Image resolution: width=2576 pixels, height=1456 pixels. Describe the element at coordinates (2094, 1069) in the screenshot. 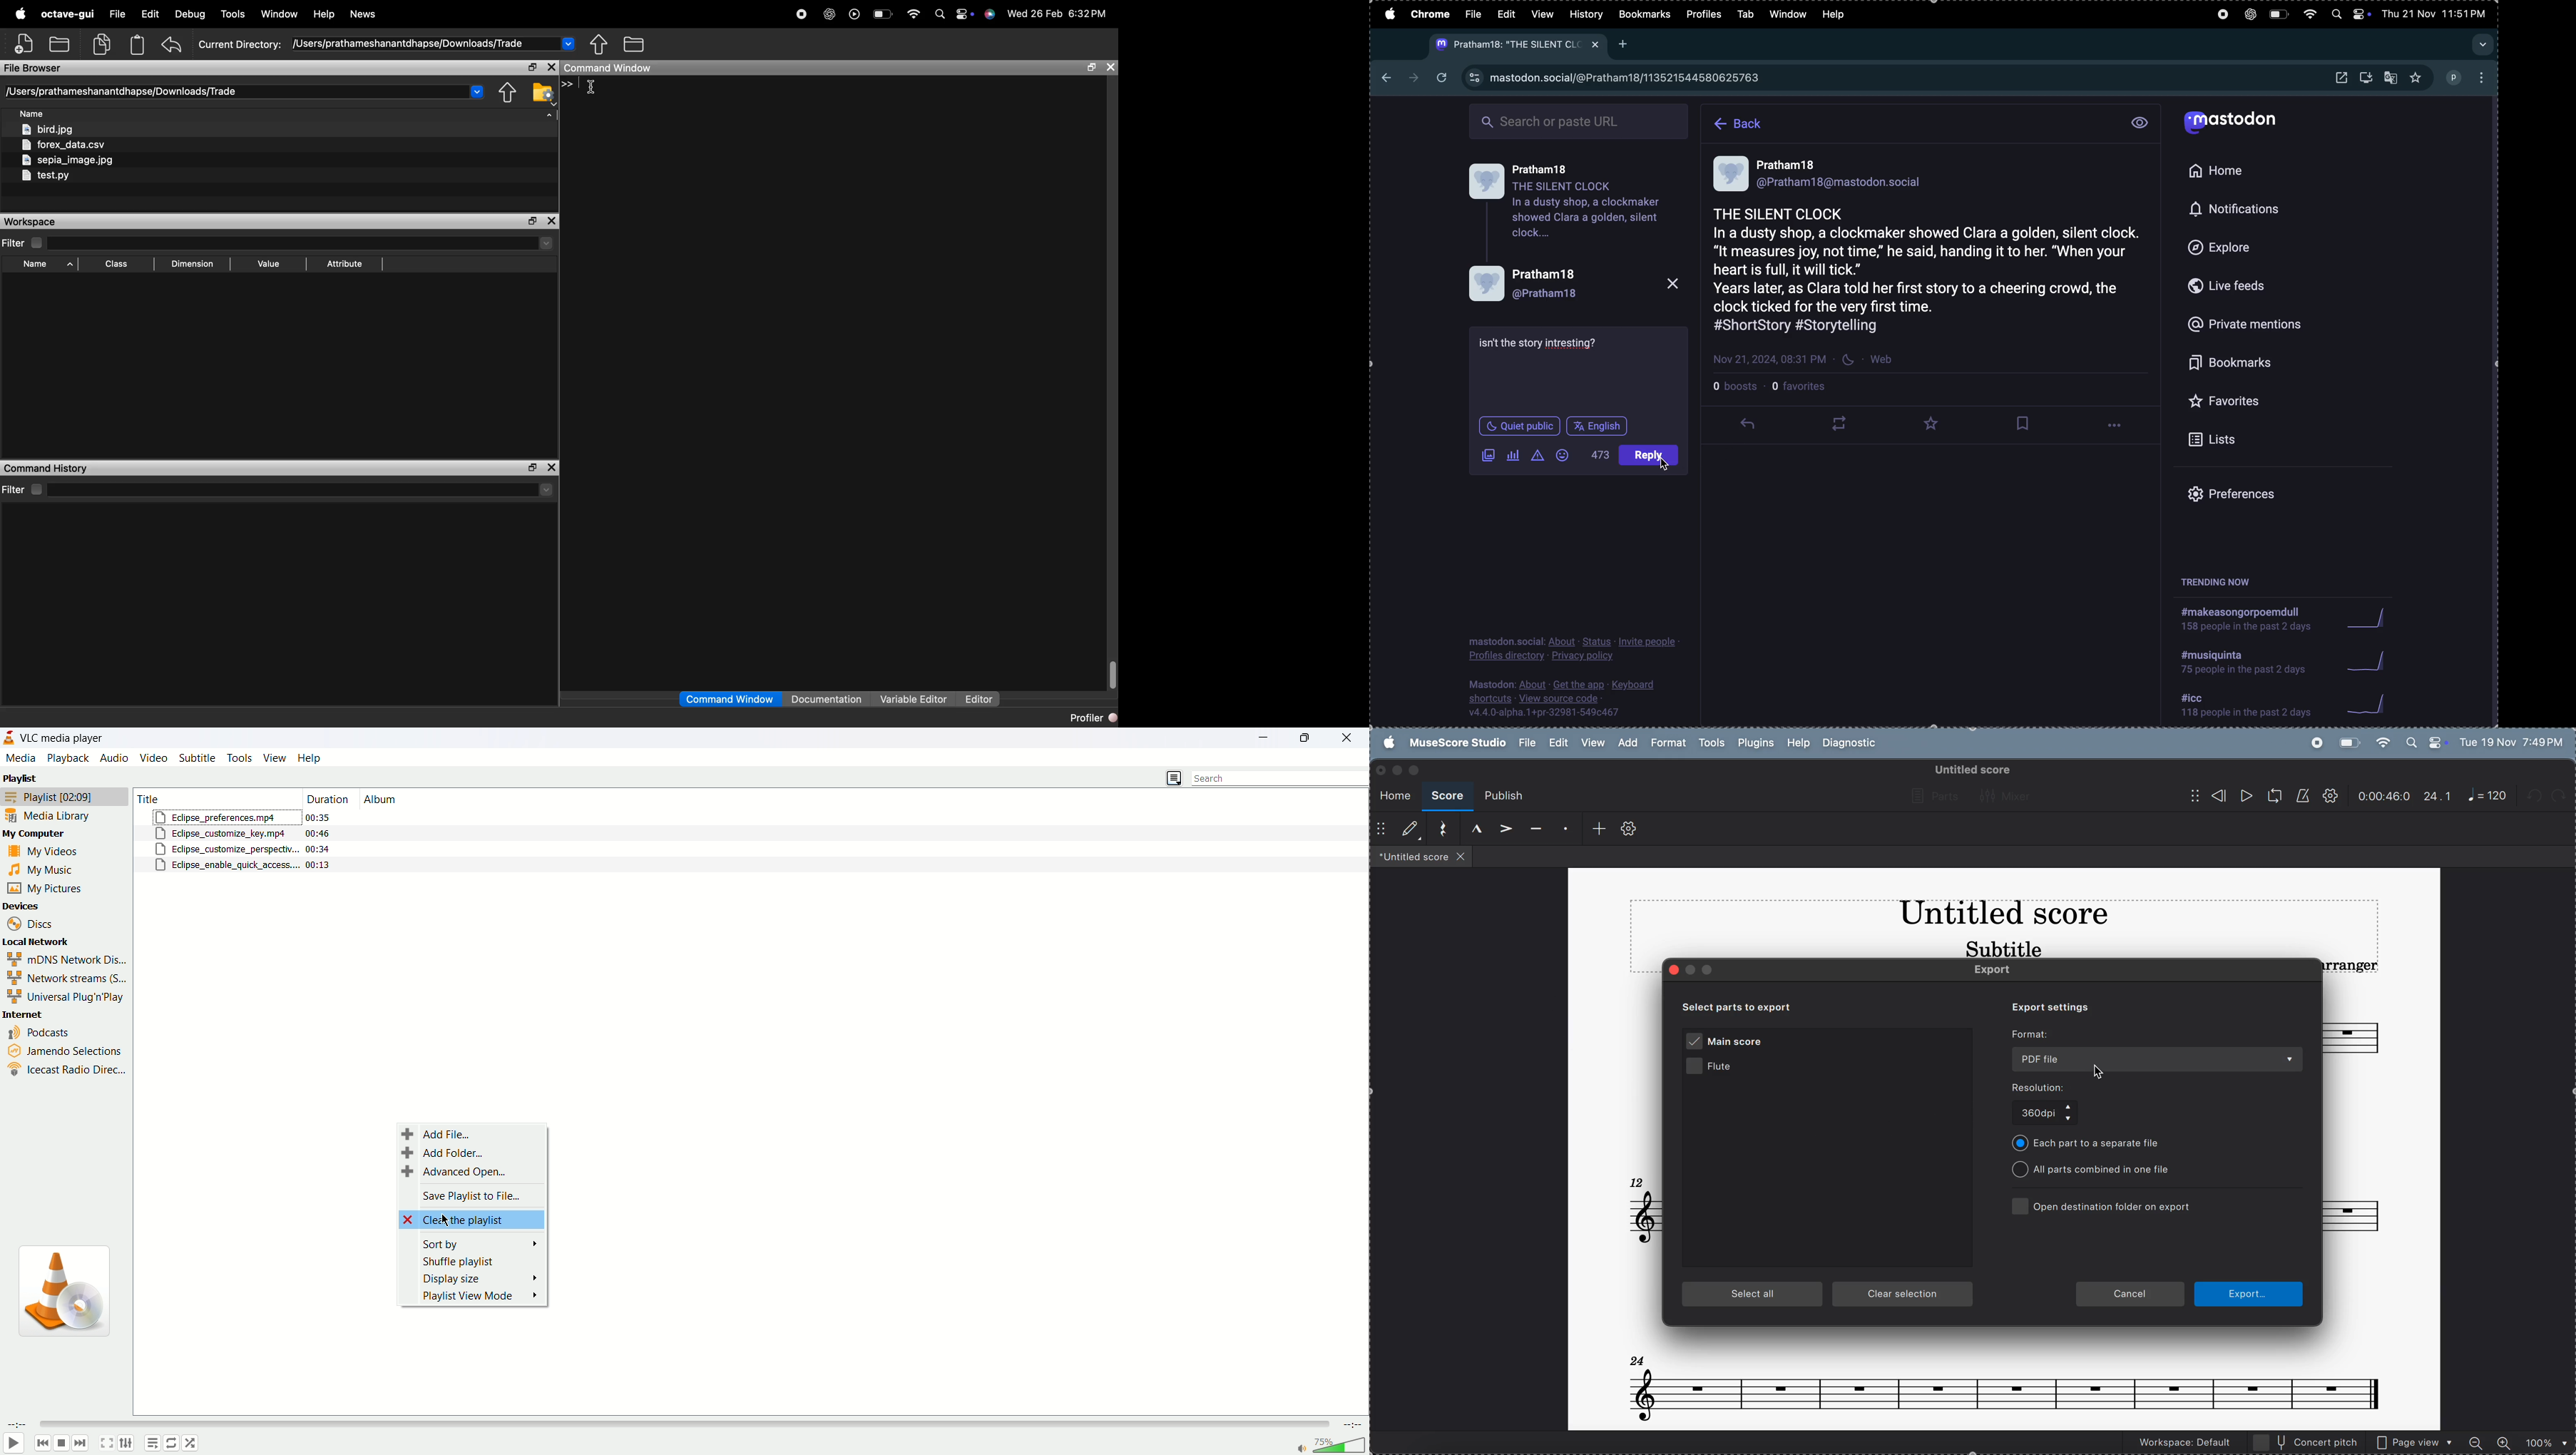

I see `cursor` at that location.